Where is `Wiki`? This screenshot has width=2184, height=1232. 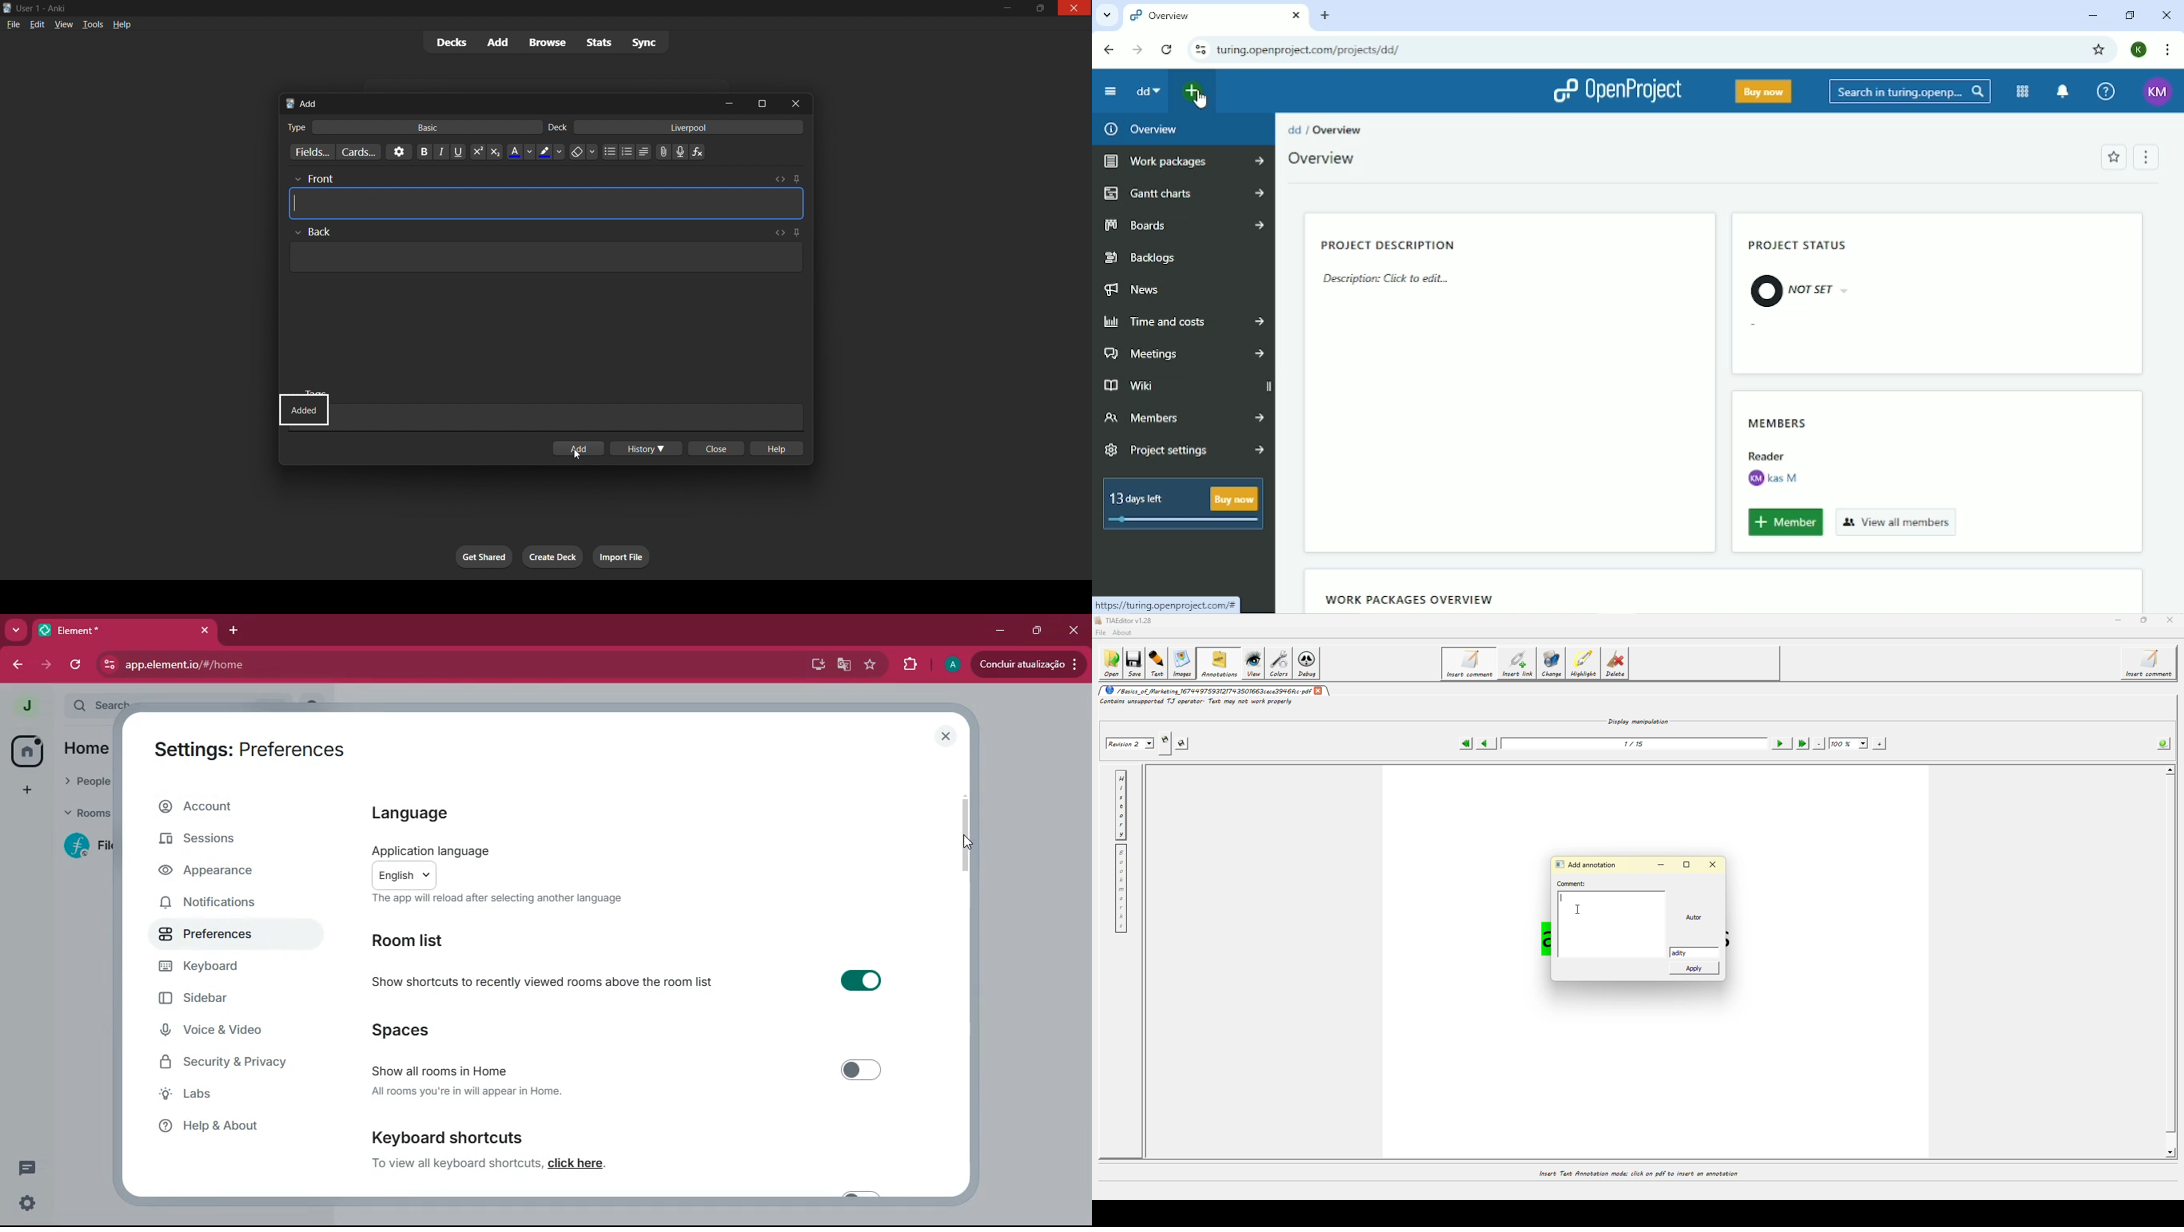
Wiki is located at coordinates (1185, 387).